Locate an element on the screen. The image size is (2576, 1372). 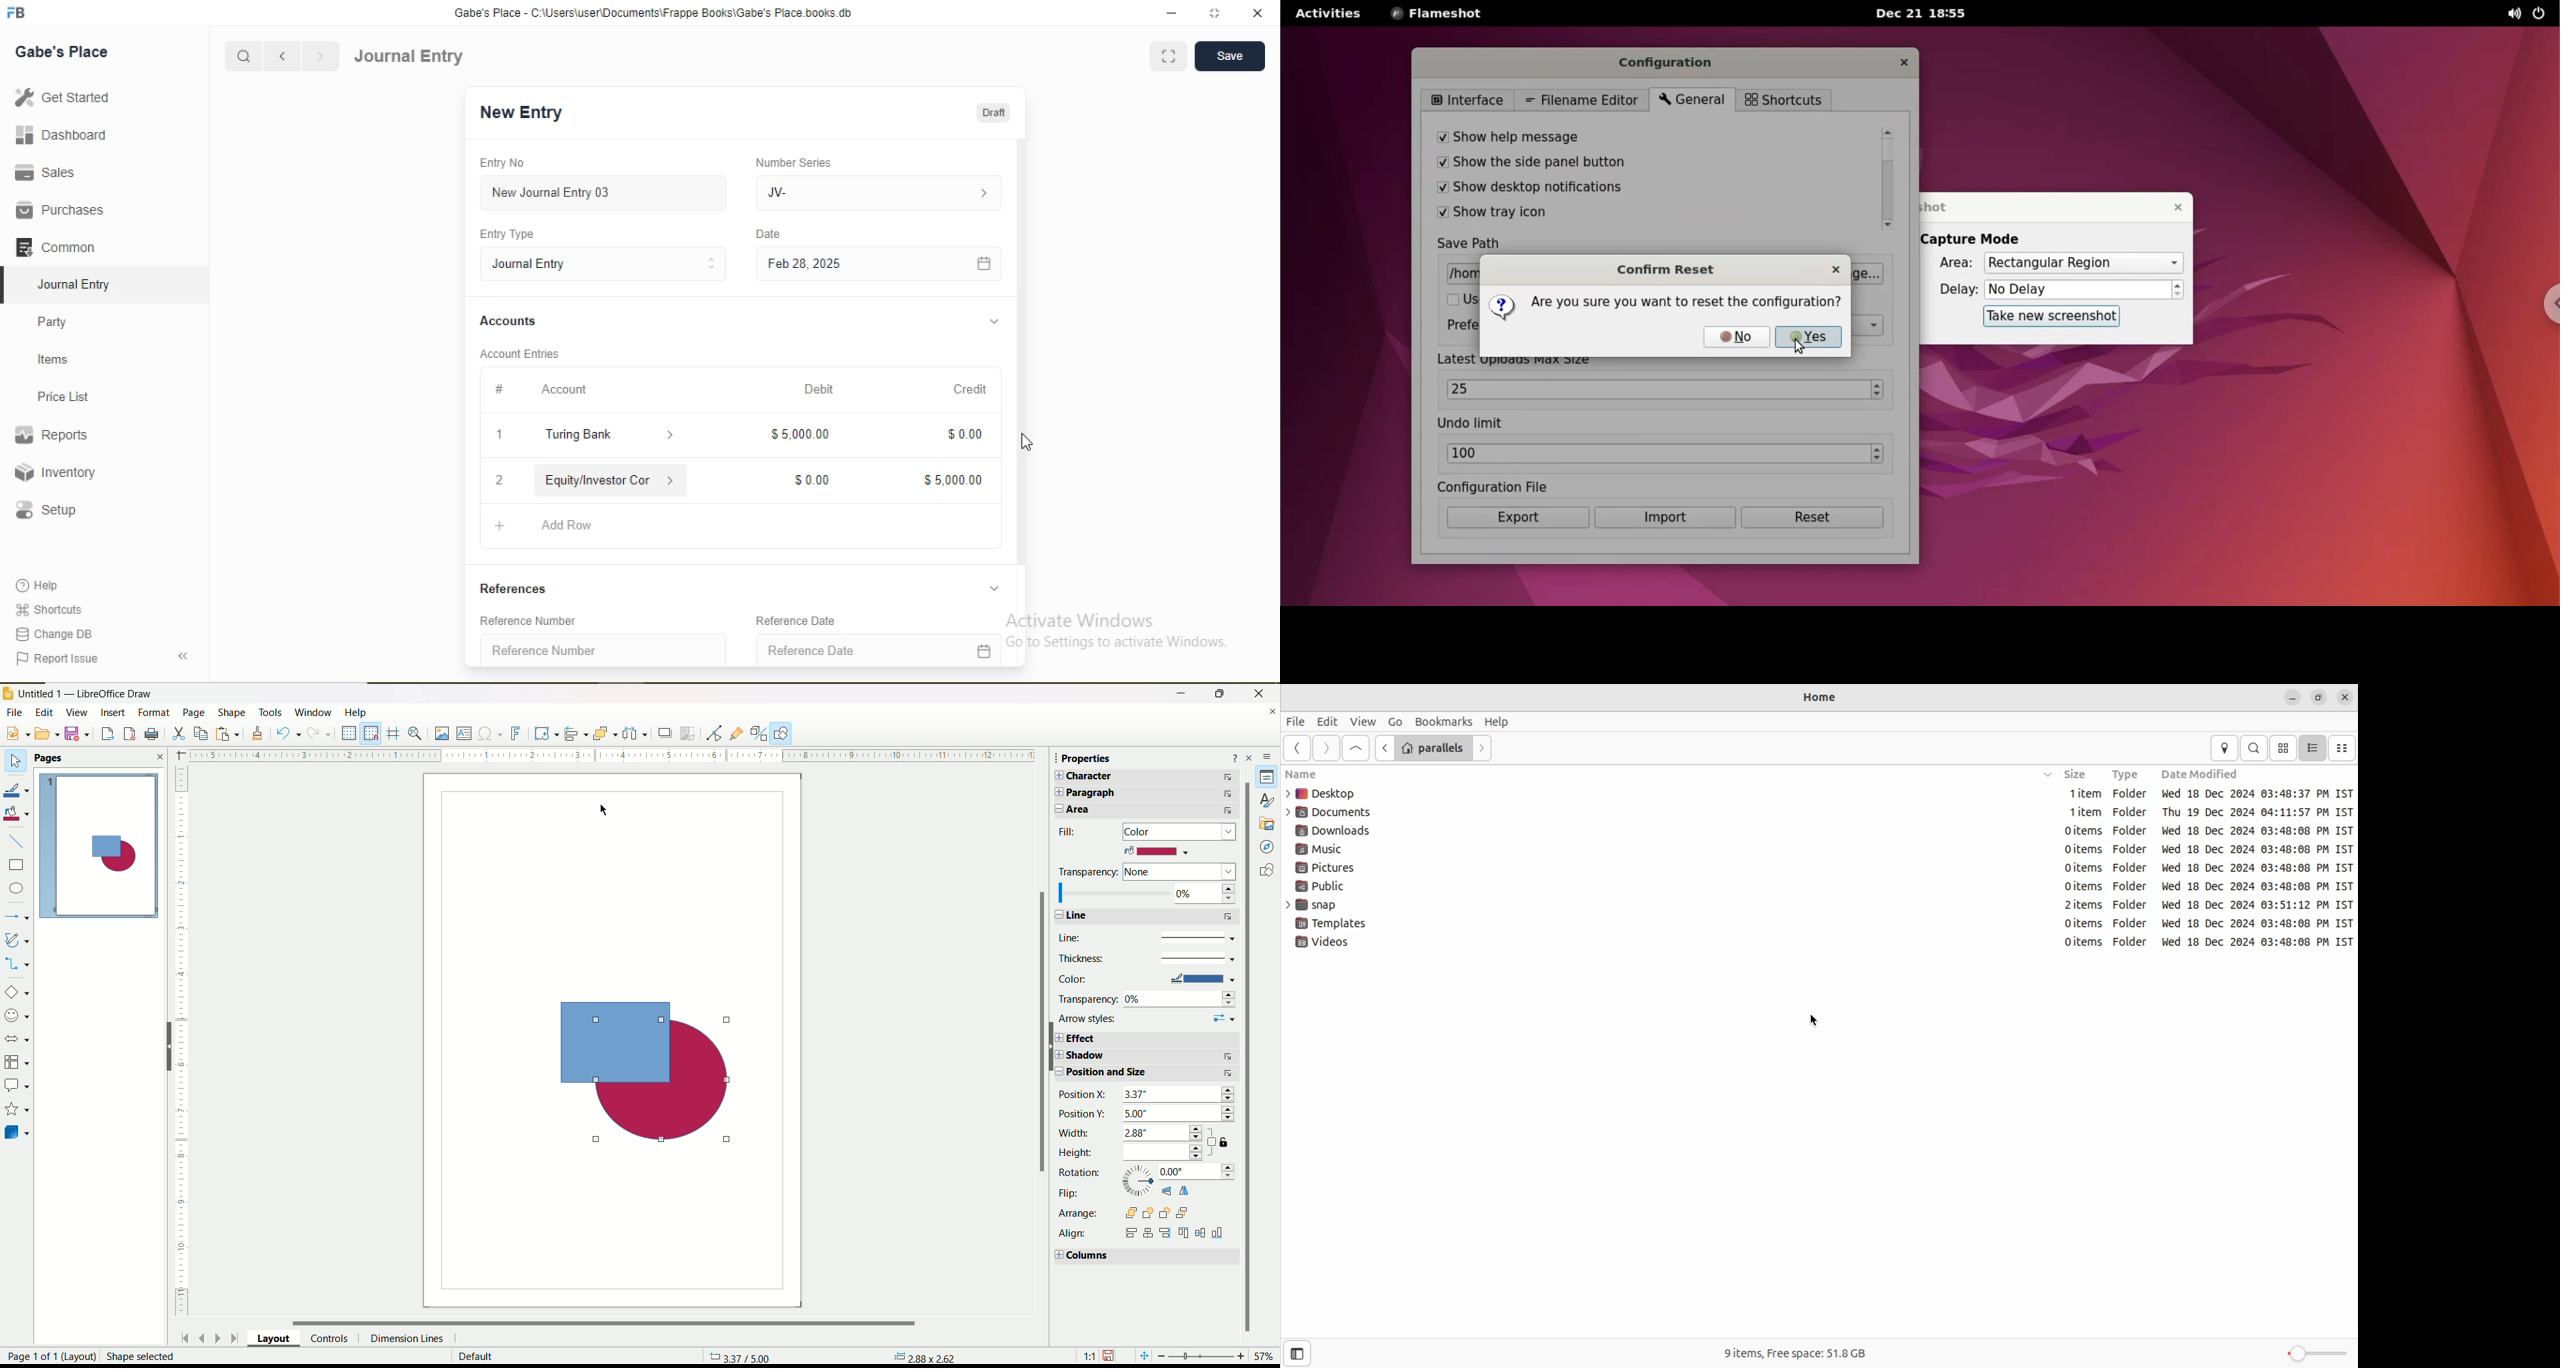
Reference Number is located at coordinates (529, 620).